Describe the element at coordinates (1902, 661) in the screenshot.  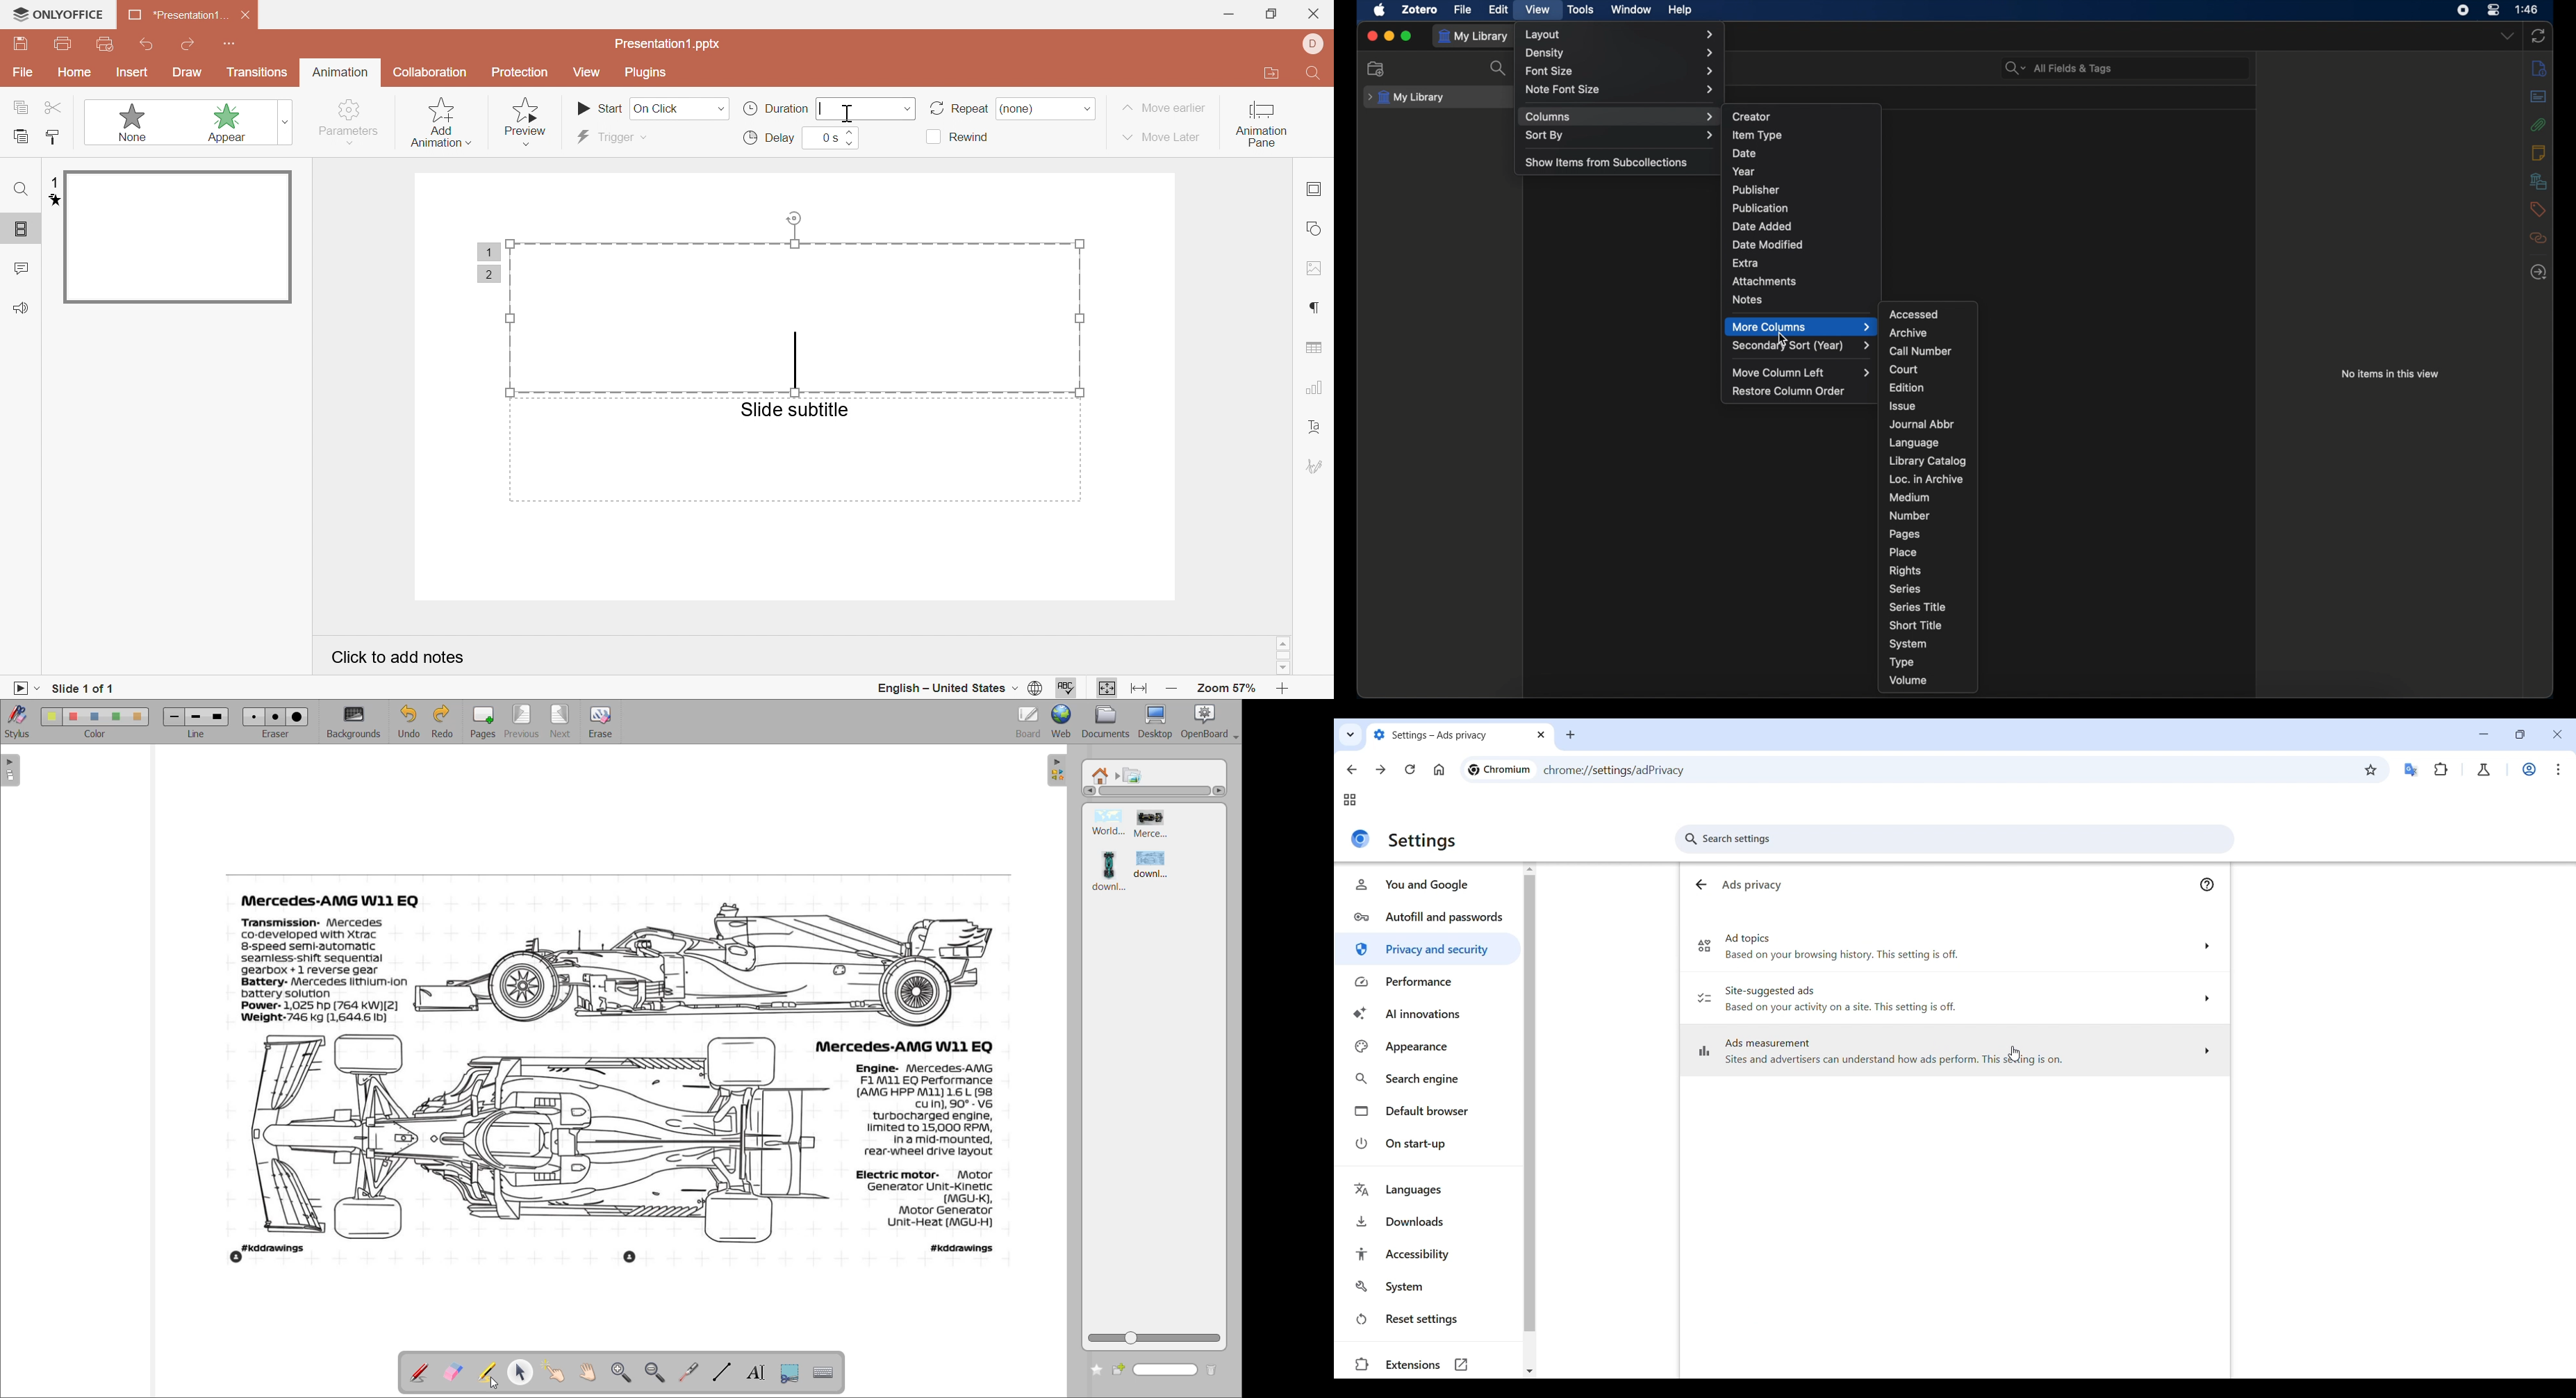
I see `type` at that location.